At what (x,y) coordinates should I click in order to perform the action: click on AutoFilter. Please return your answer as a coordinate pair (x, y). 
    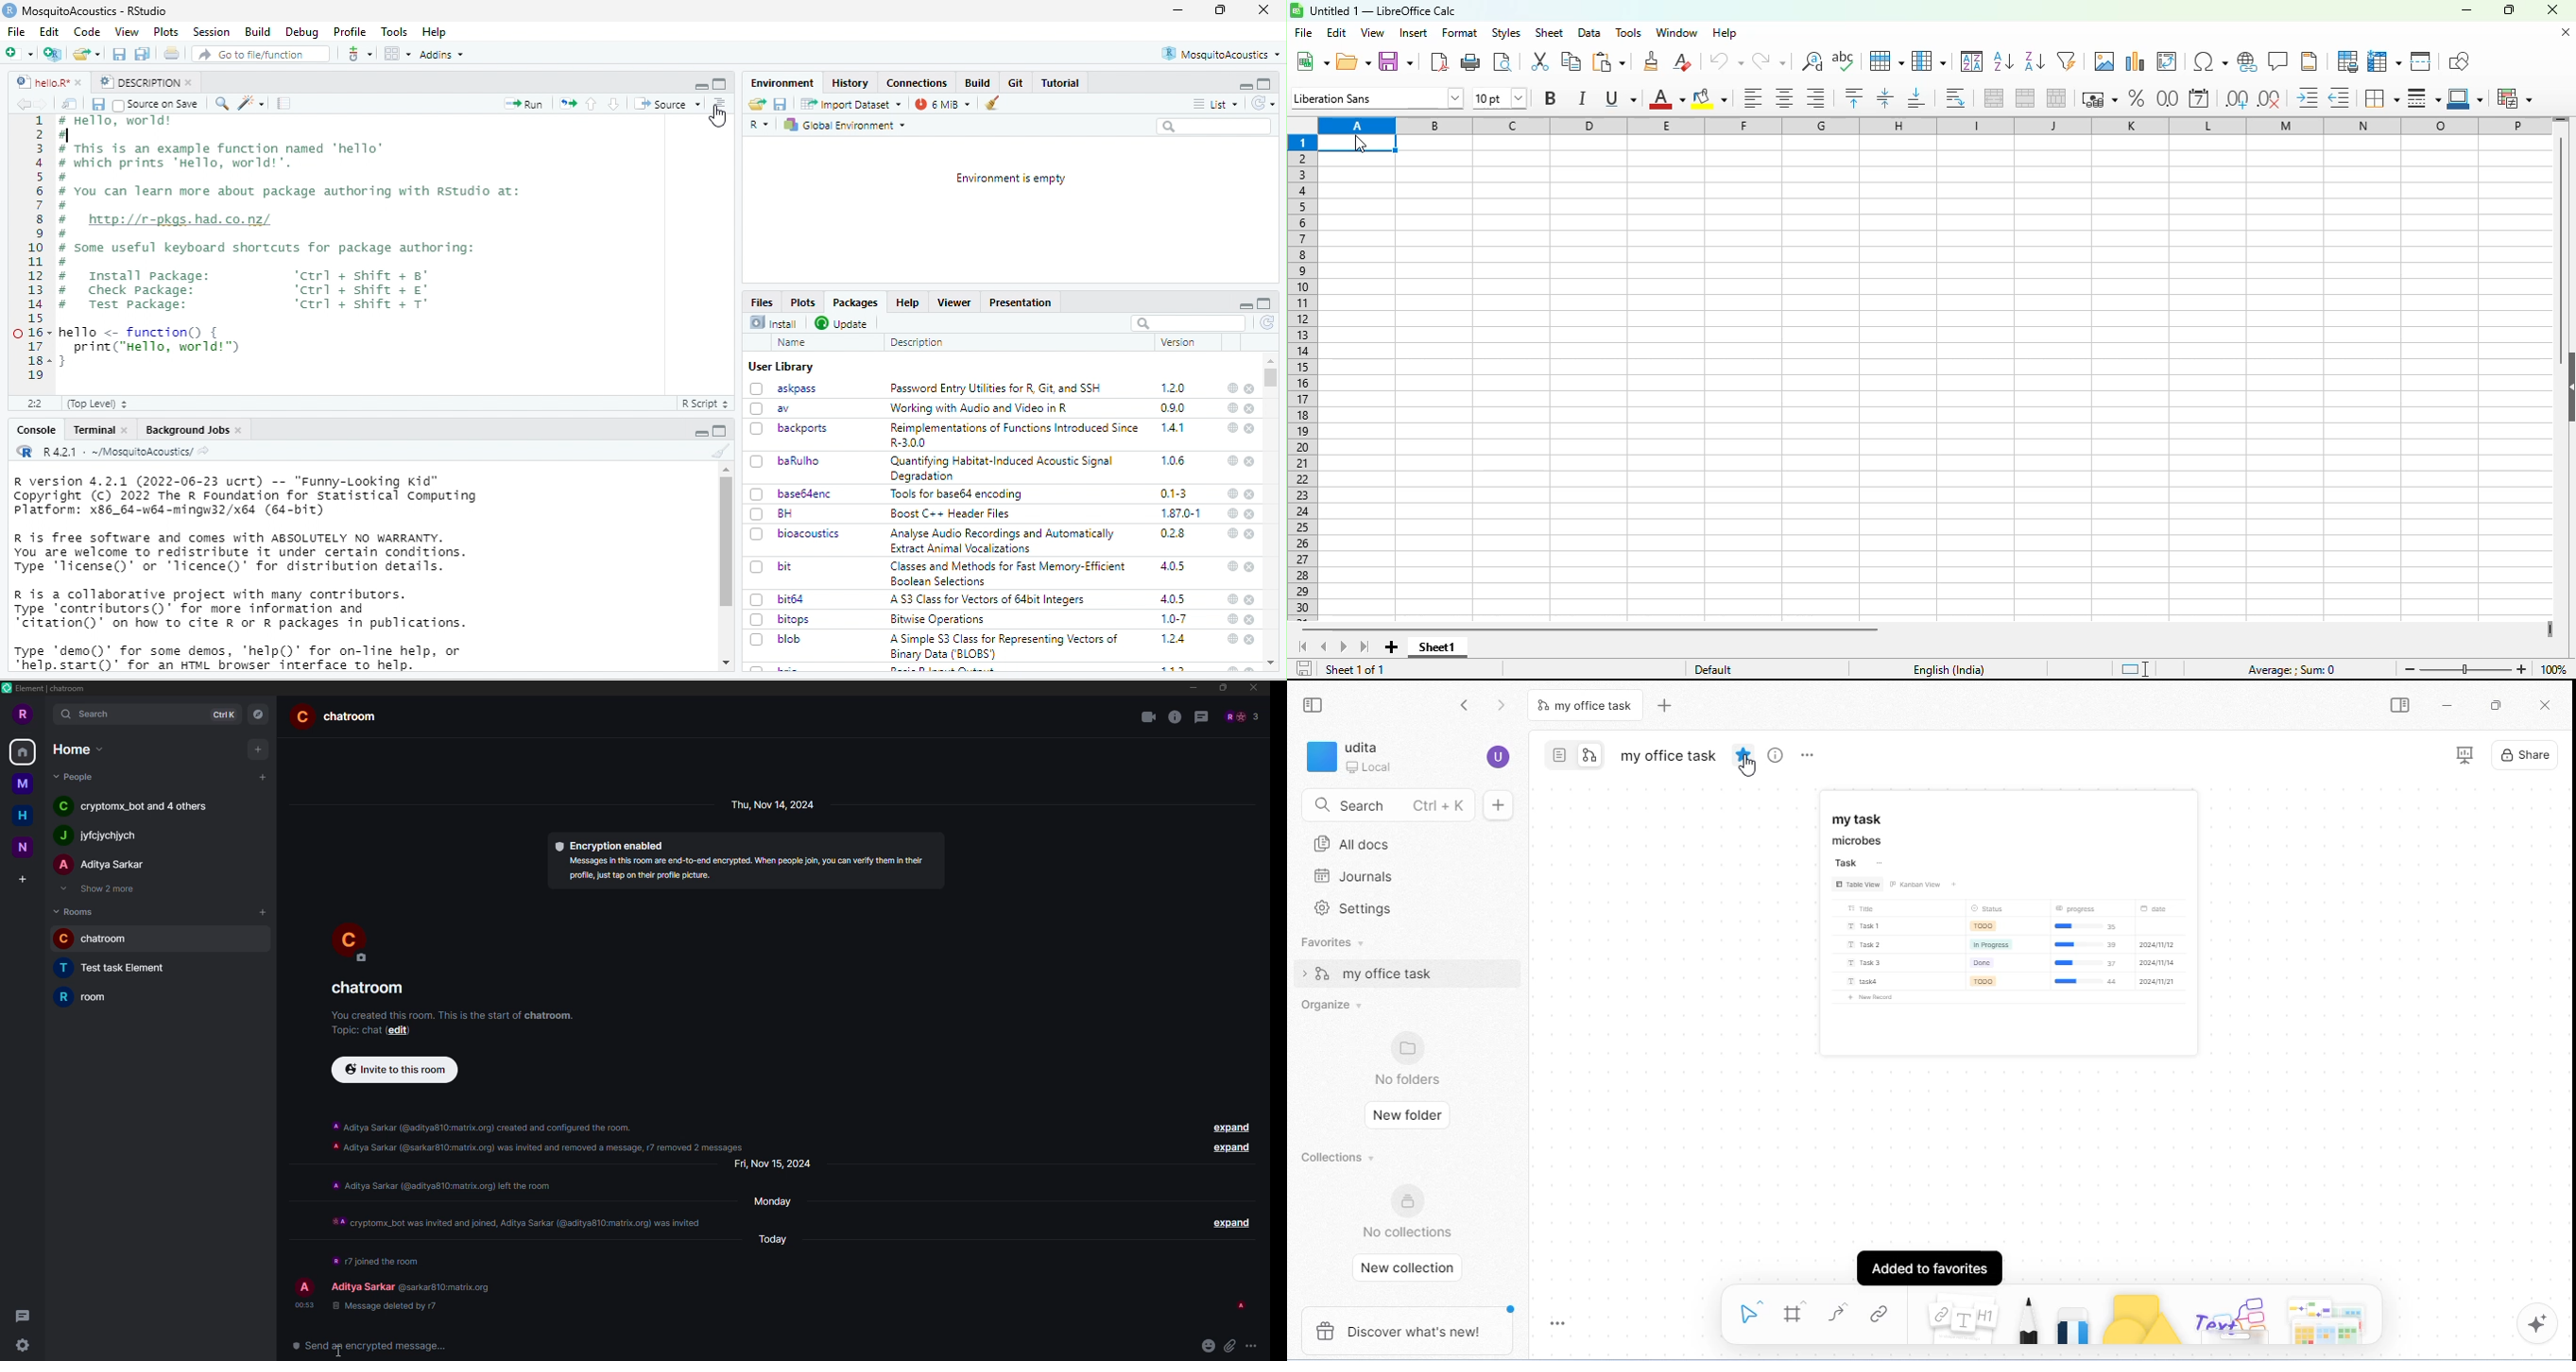
    Looking at the image, I should click on (2066, 60).